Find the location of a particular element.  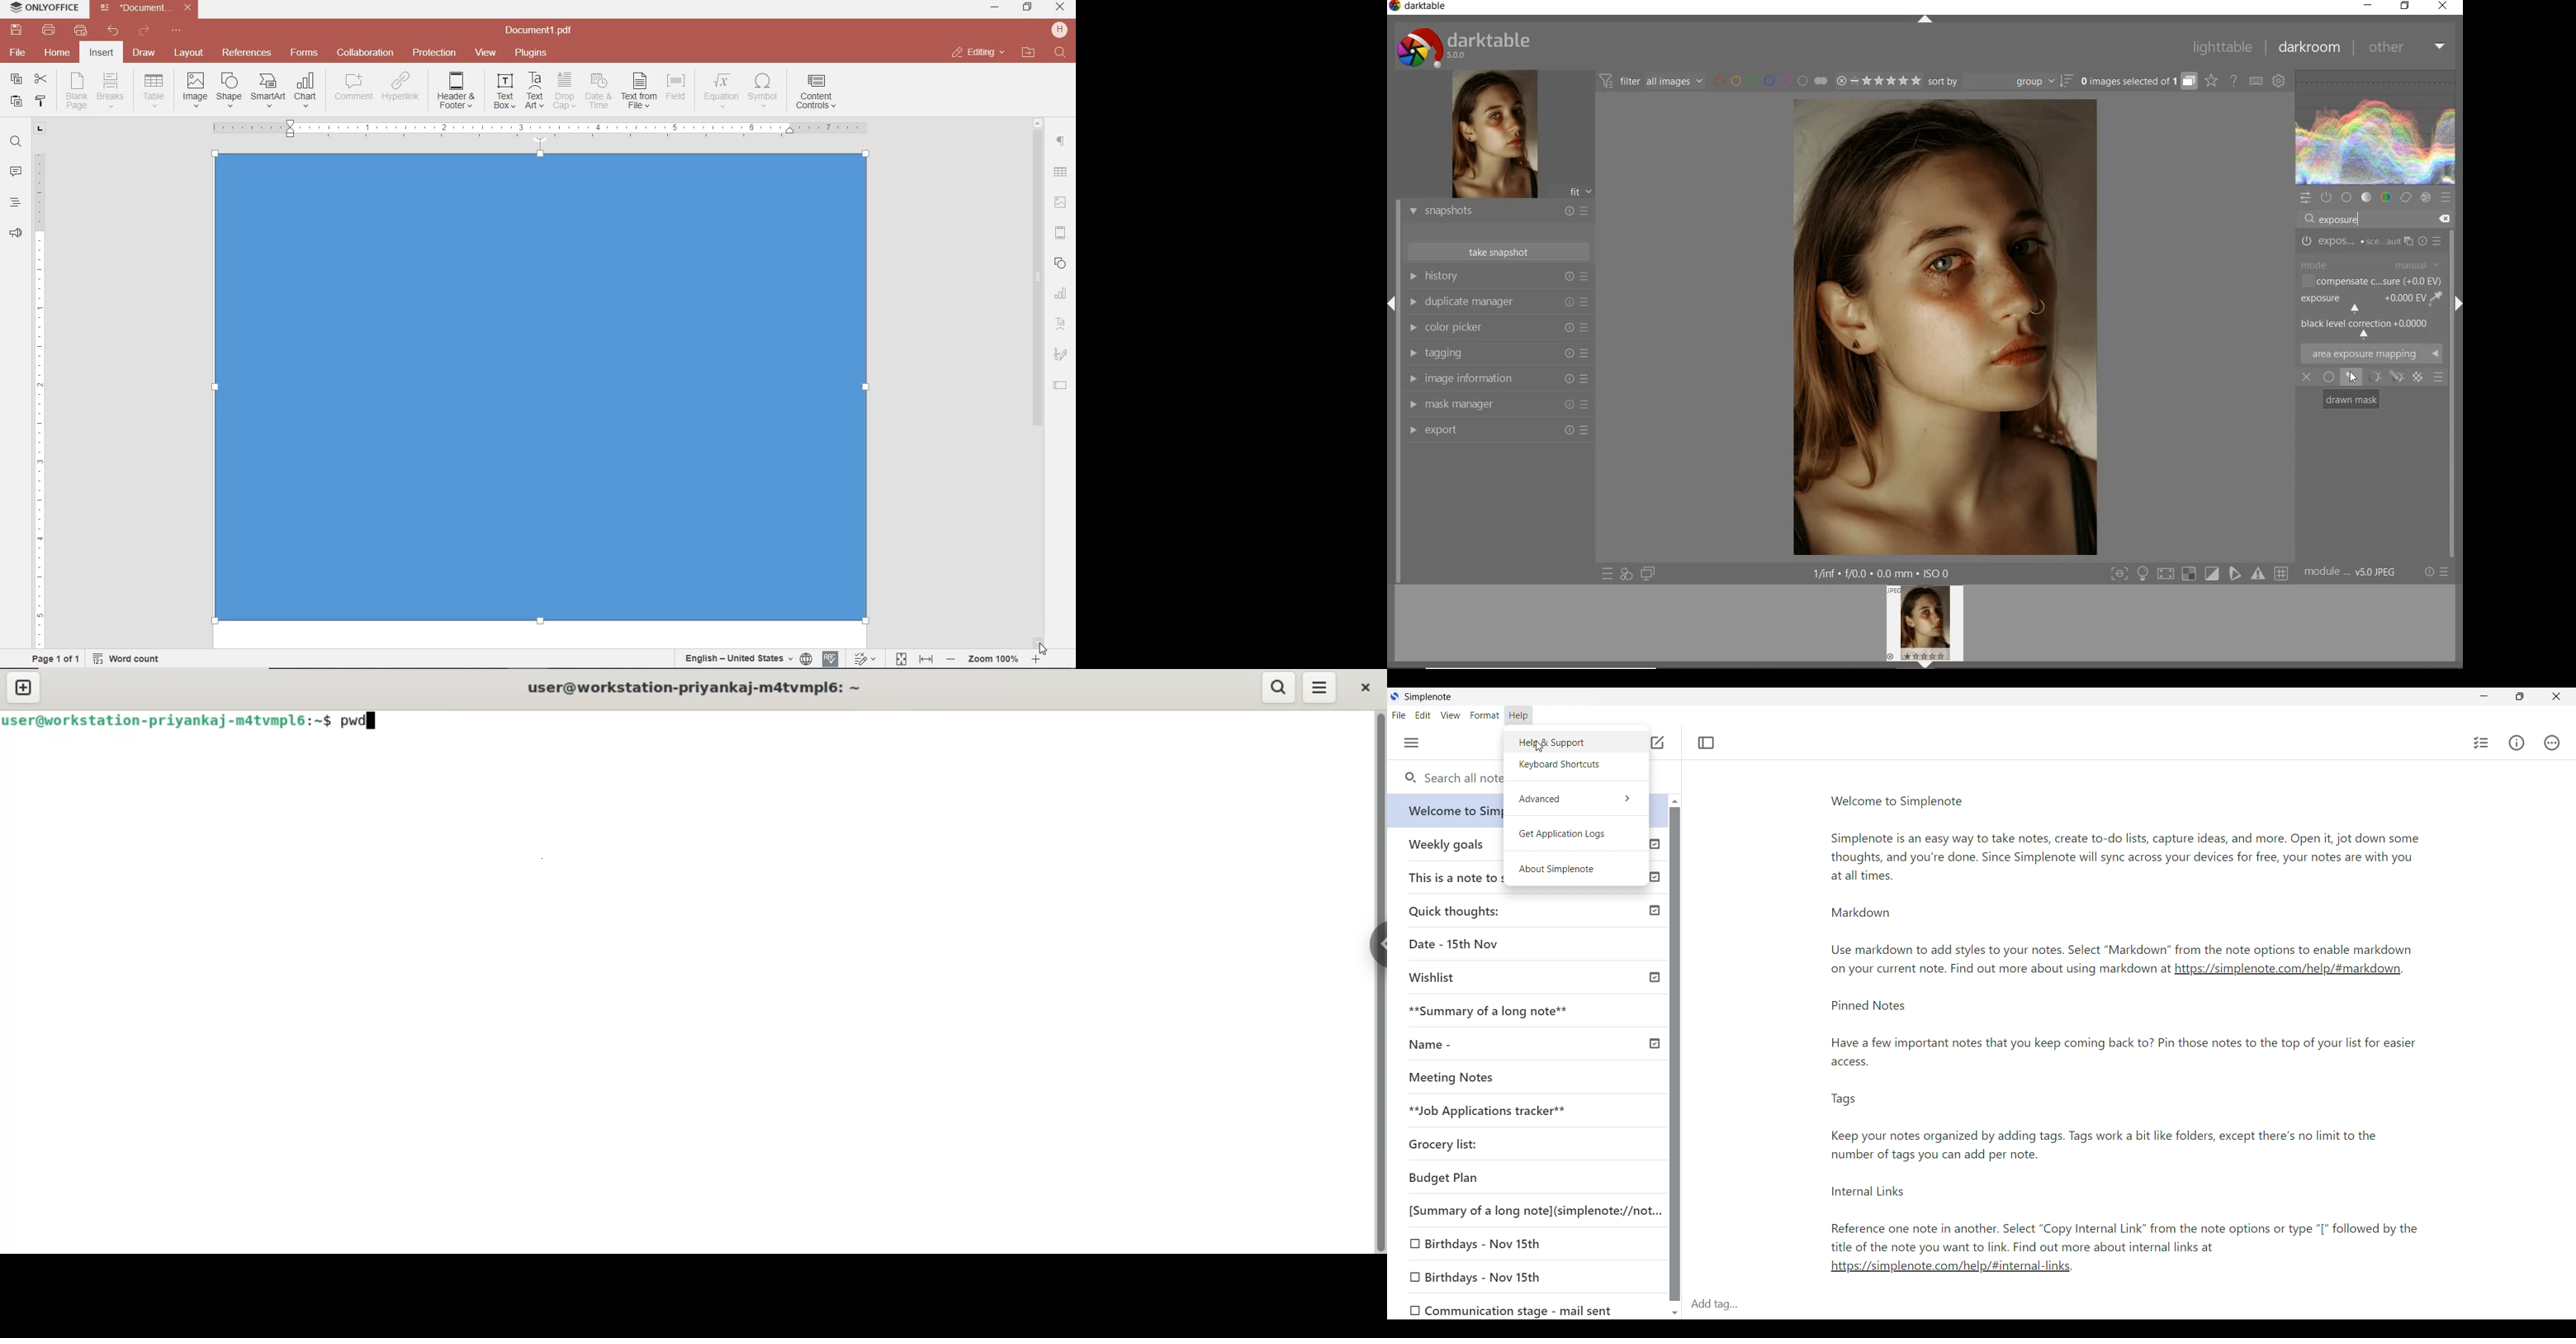

CURSOR POSITION is located at coordinates (2354, 379).